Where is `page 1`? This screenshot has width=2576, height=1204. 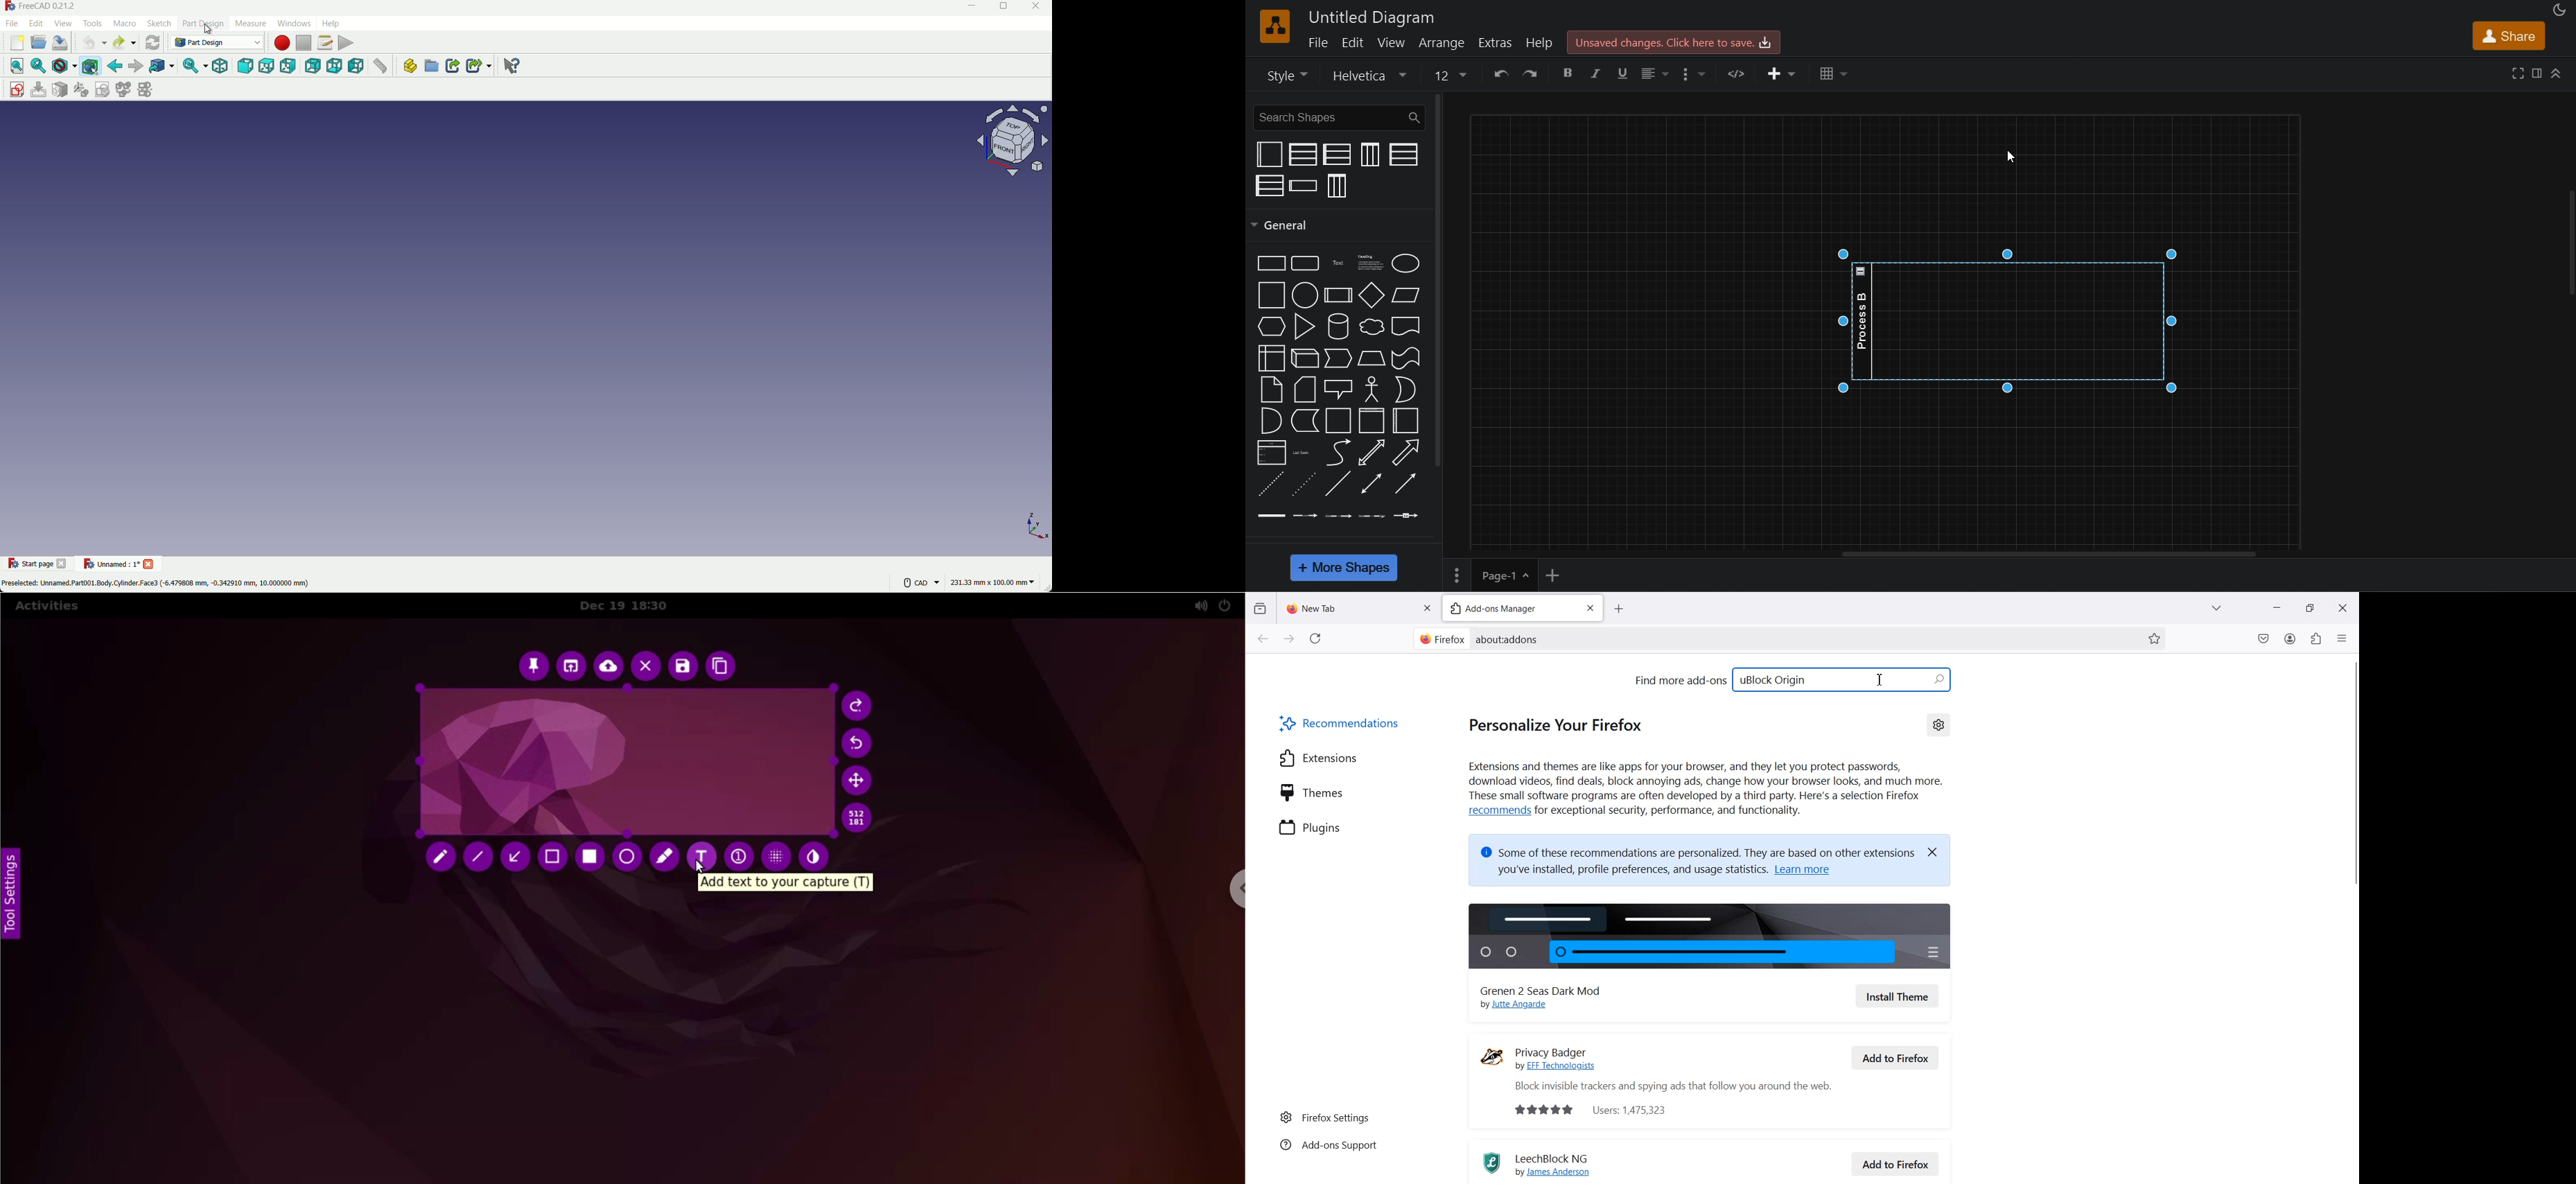
page 1 is located at coordinates (1505, 575).